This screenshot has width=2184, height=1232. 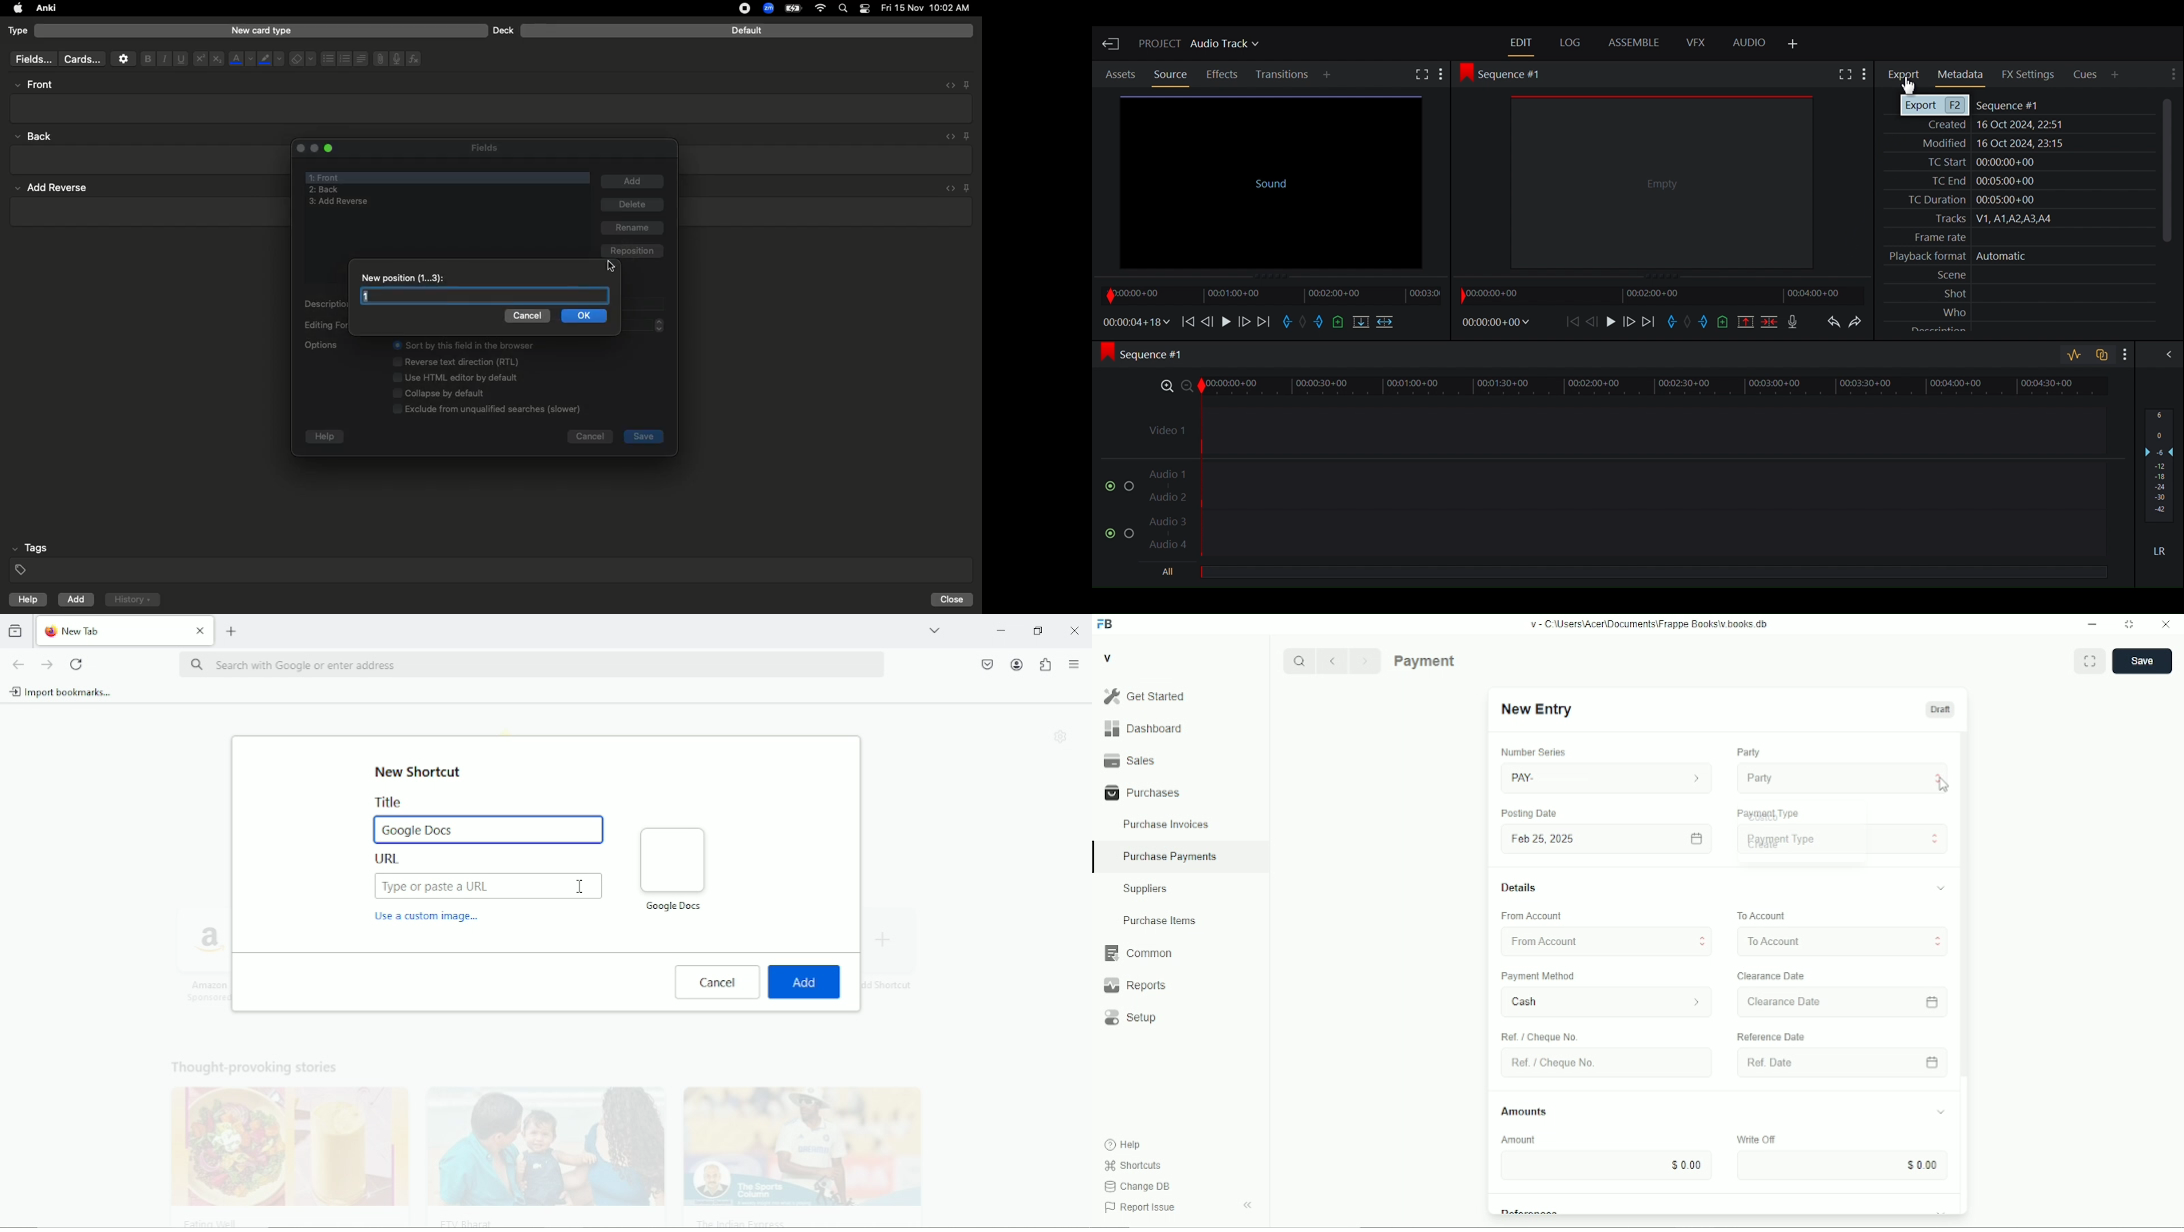 I want to click on Clear marks, so click(x=1306, y=323).